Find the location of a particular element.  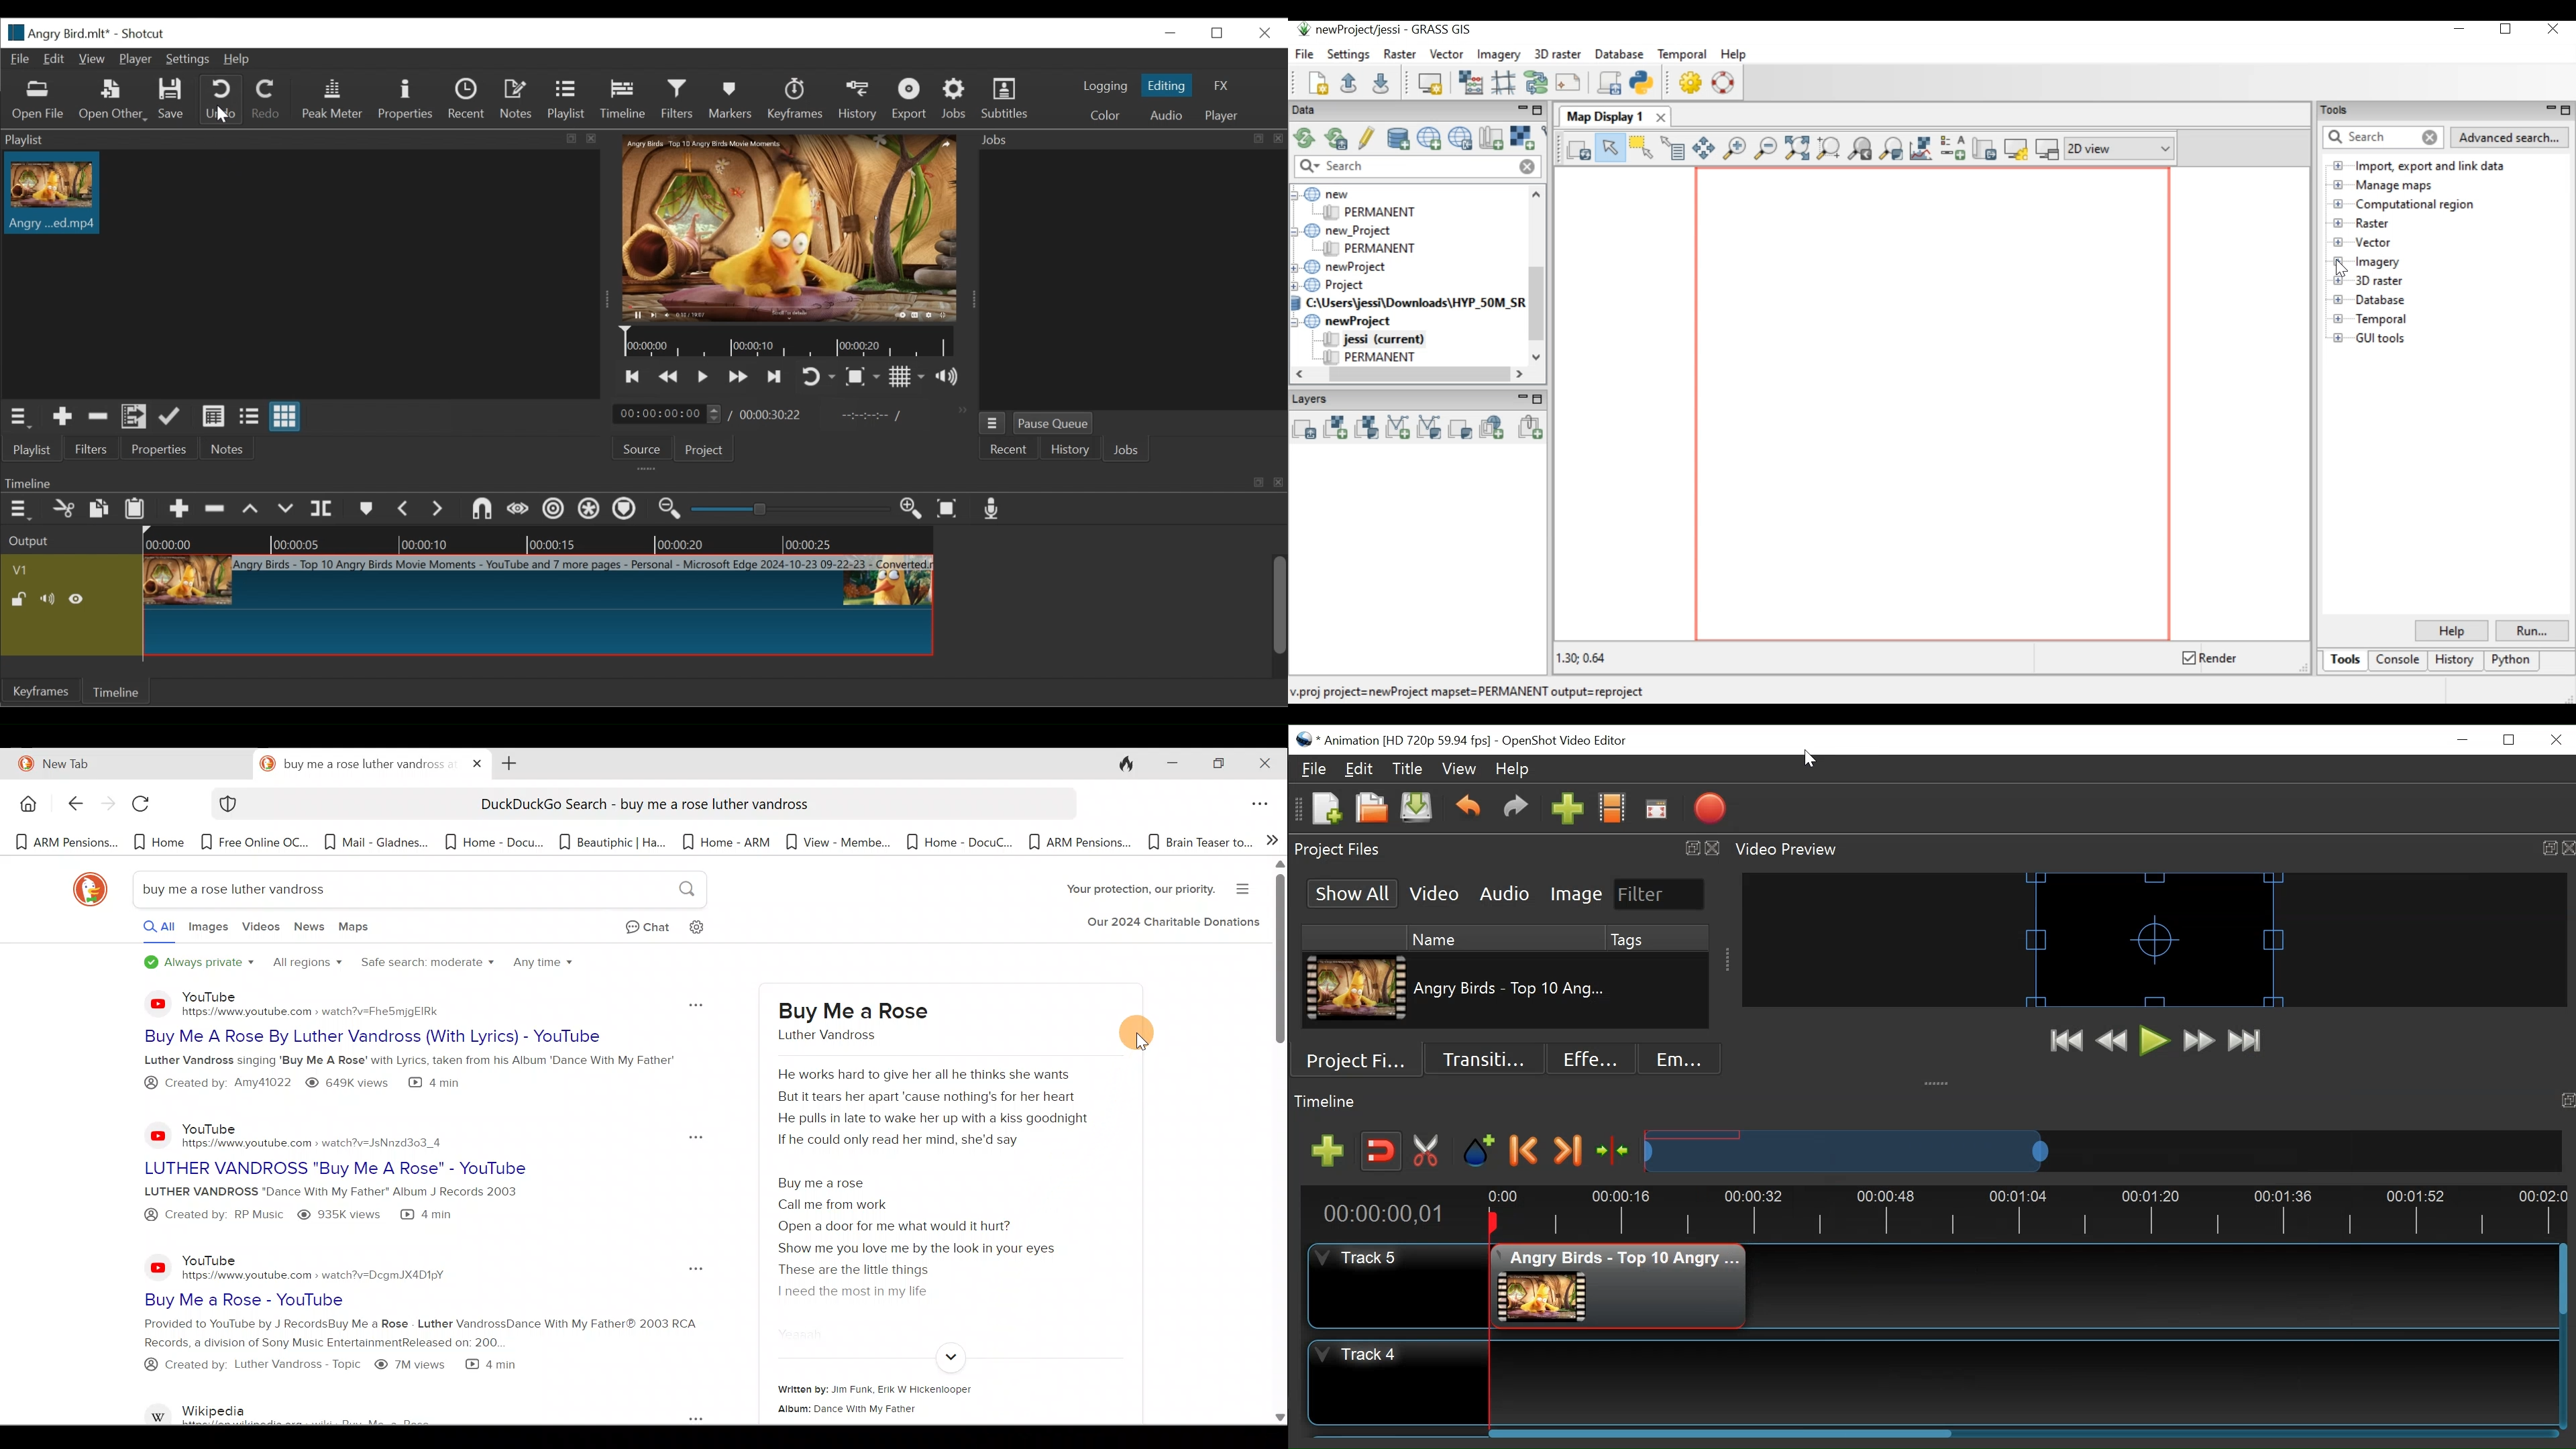

Tags is located at coordinates (1657, 938).